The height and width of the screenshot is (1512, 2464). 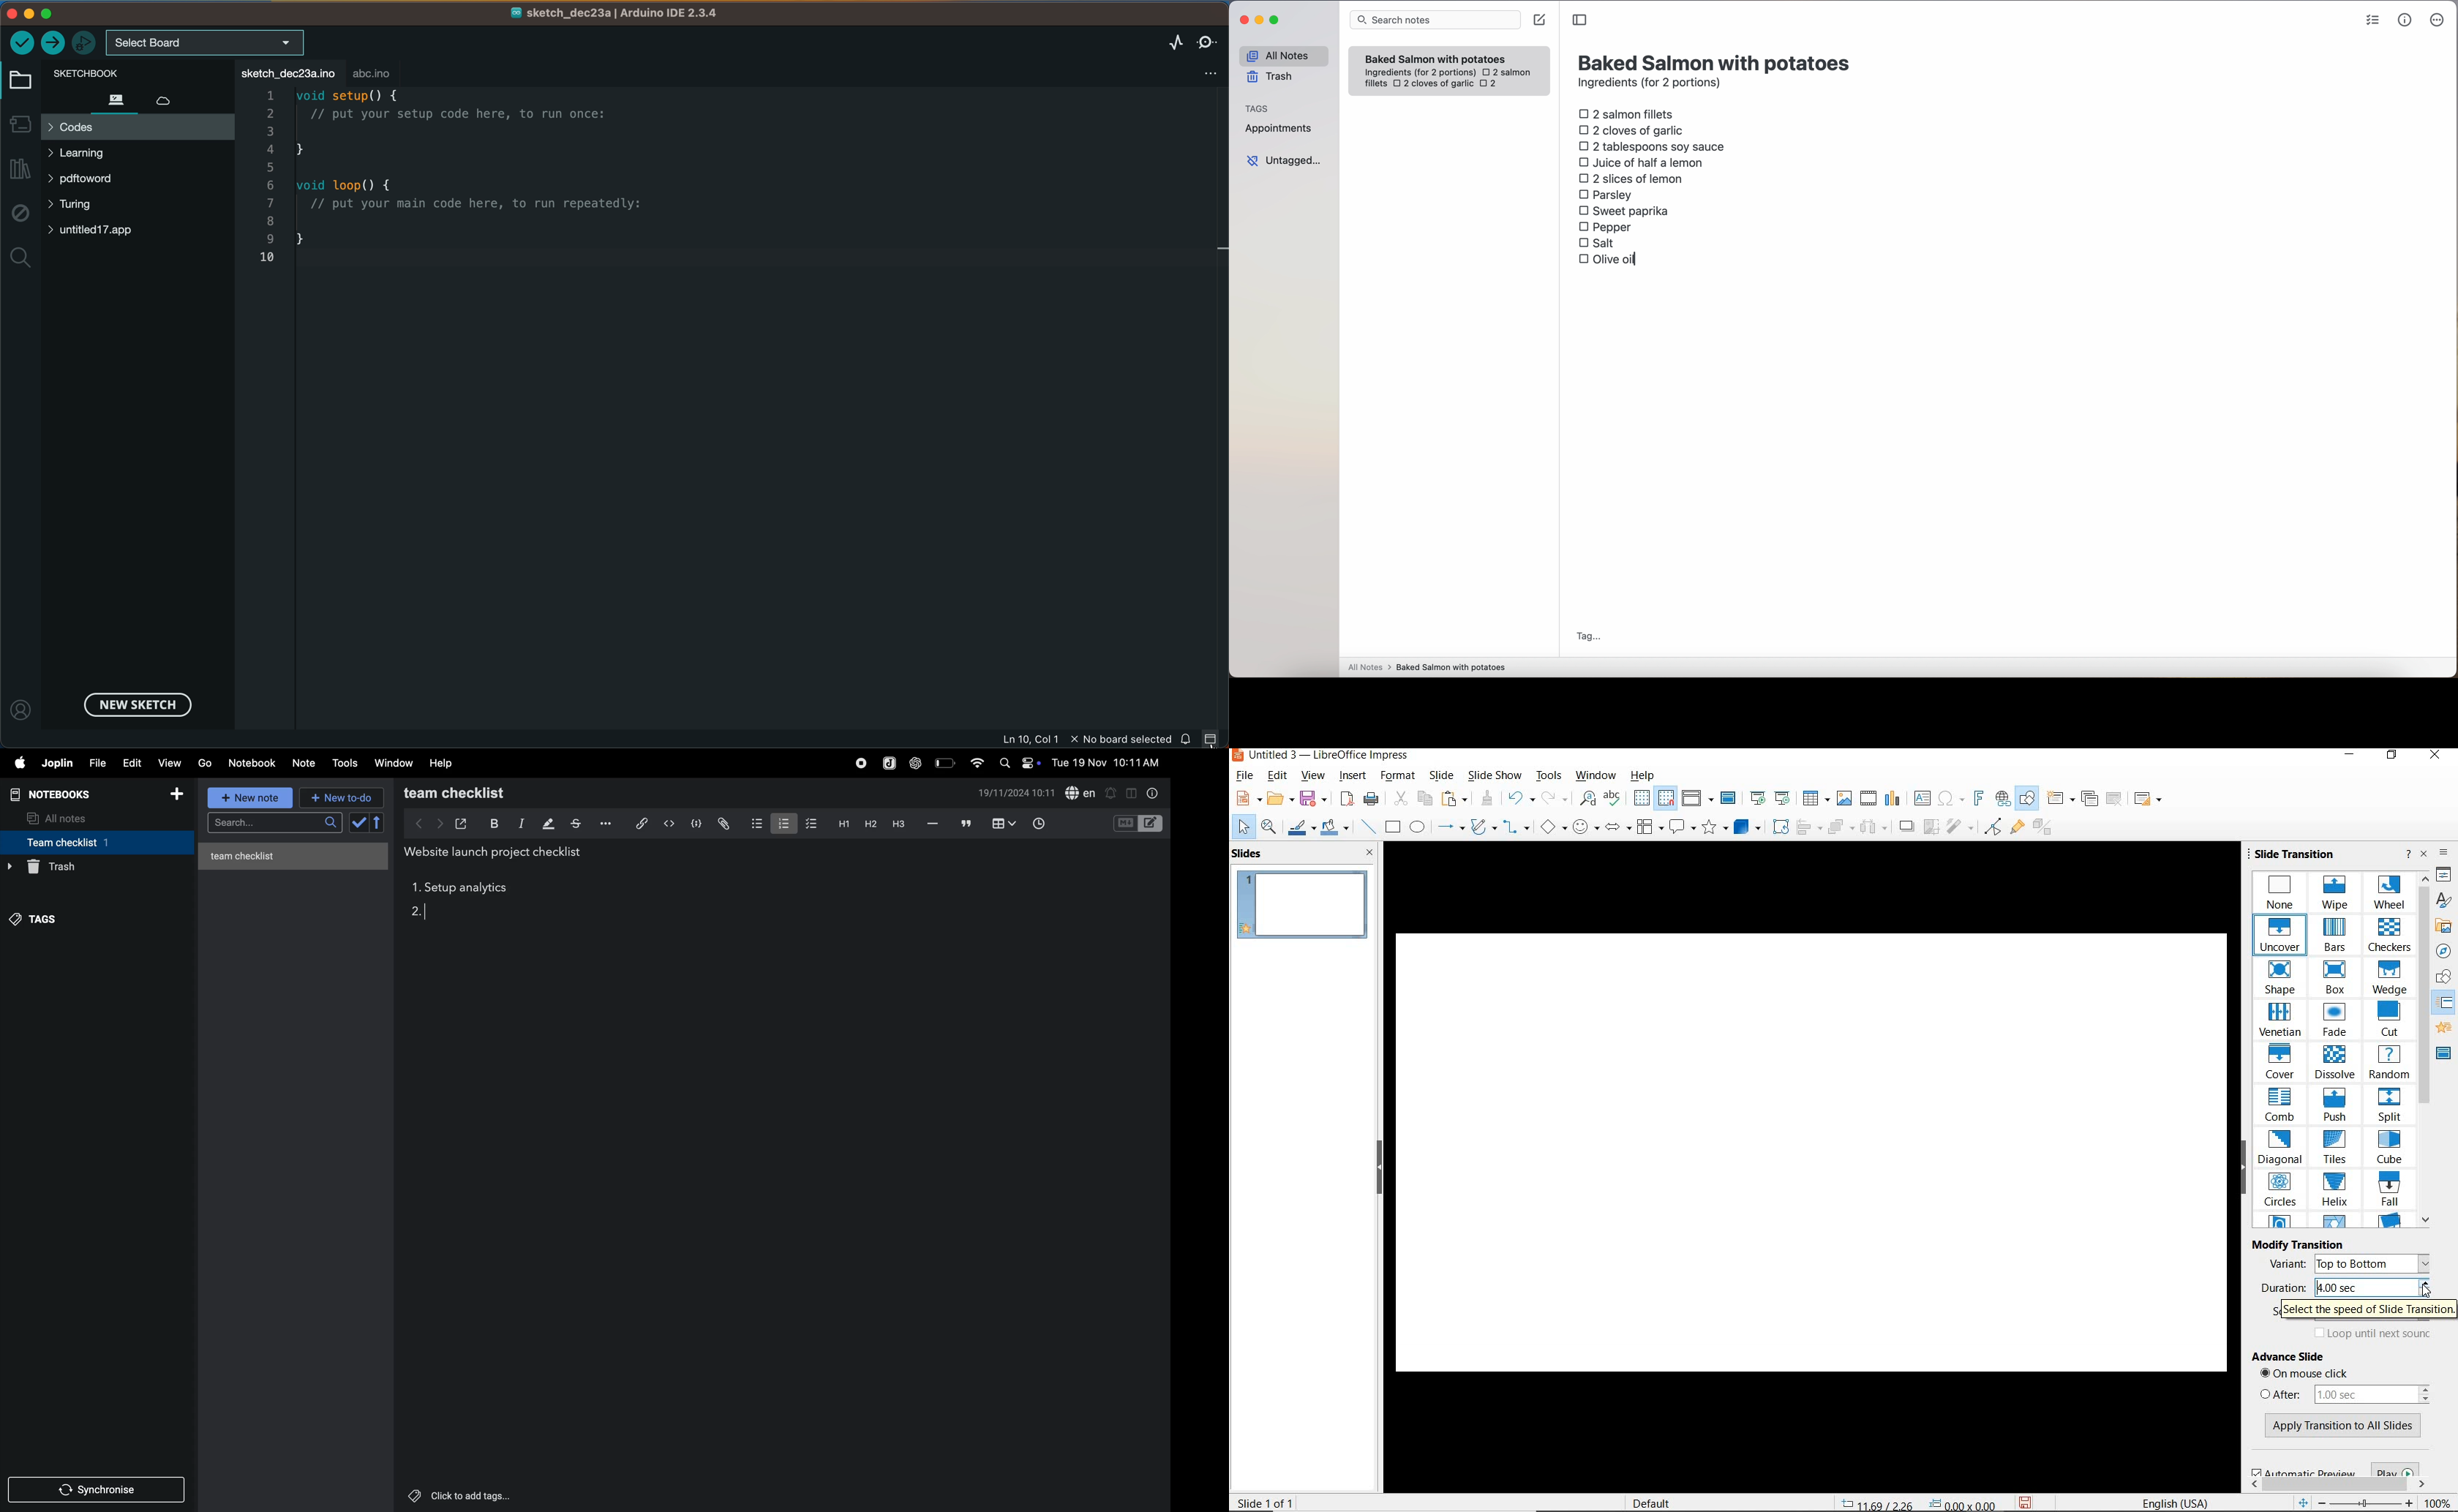 What do you see at coordinates (2445, 875) in the screenshot?
I see `PROPERTIES` at bounding box center [2445, 875].